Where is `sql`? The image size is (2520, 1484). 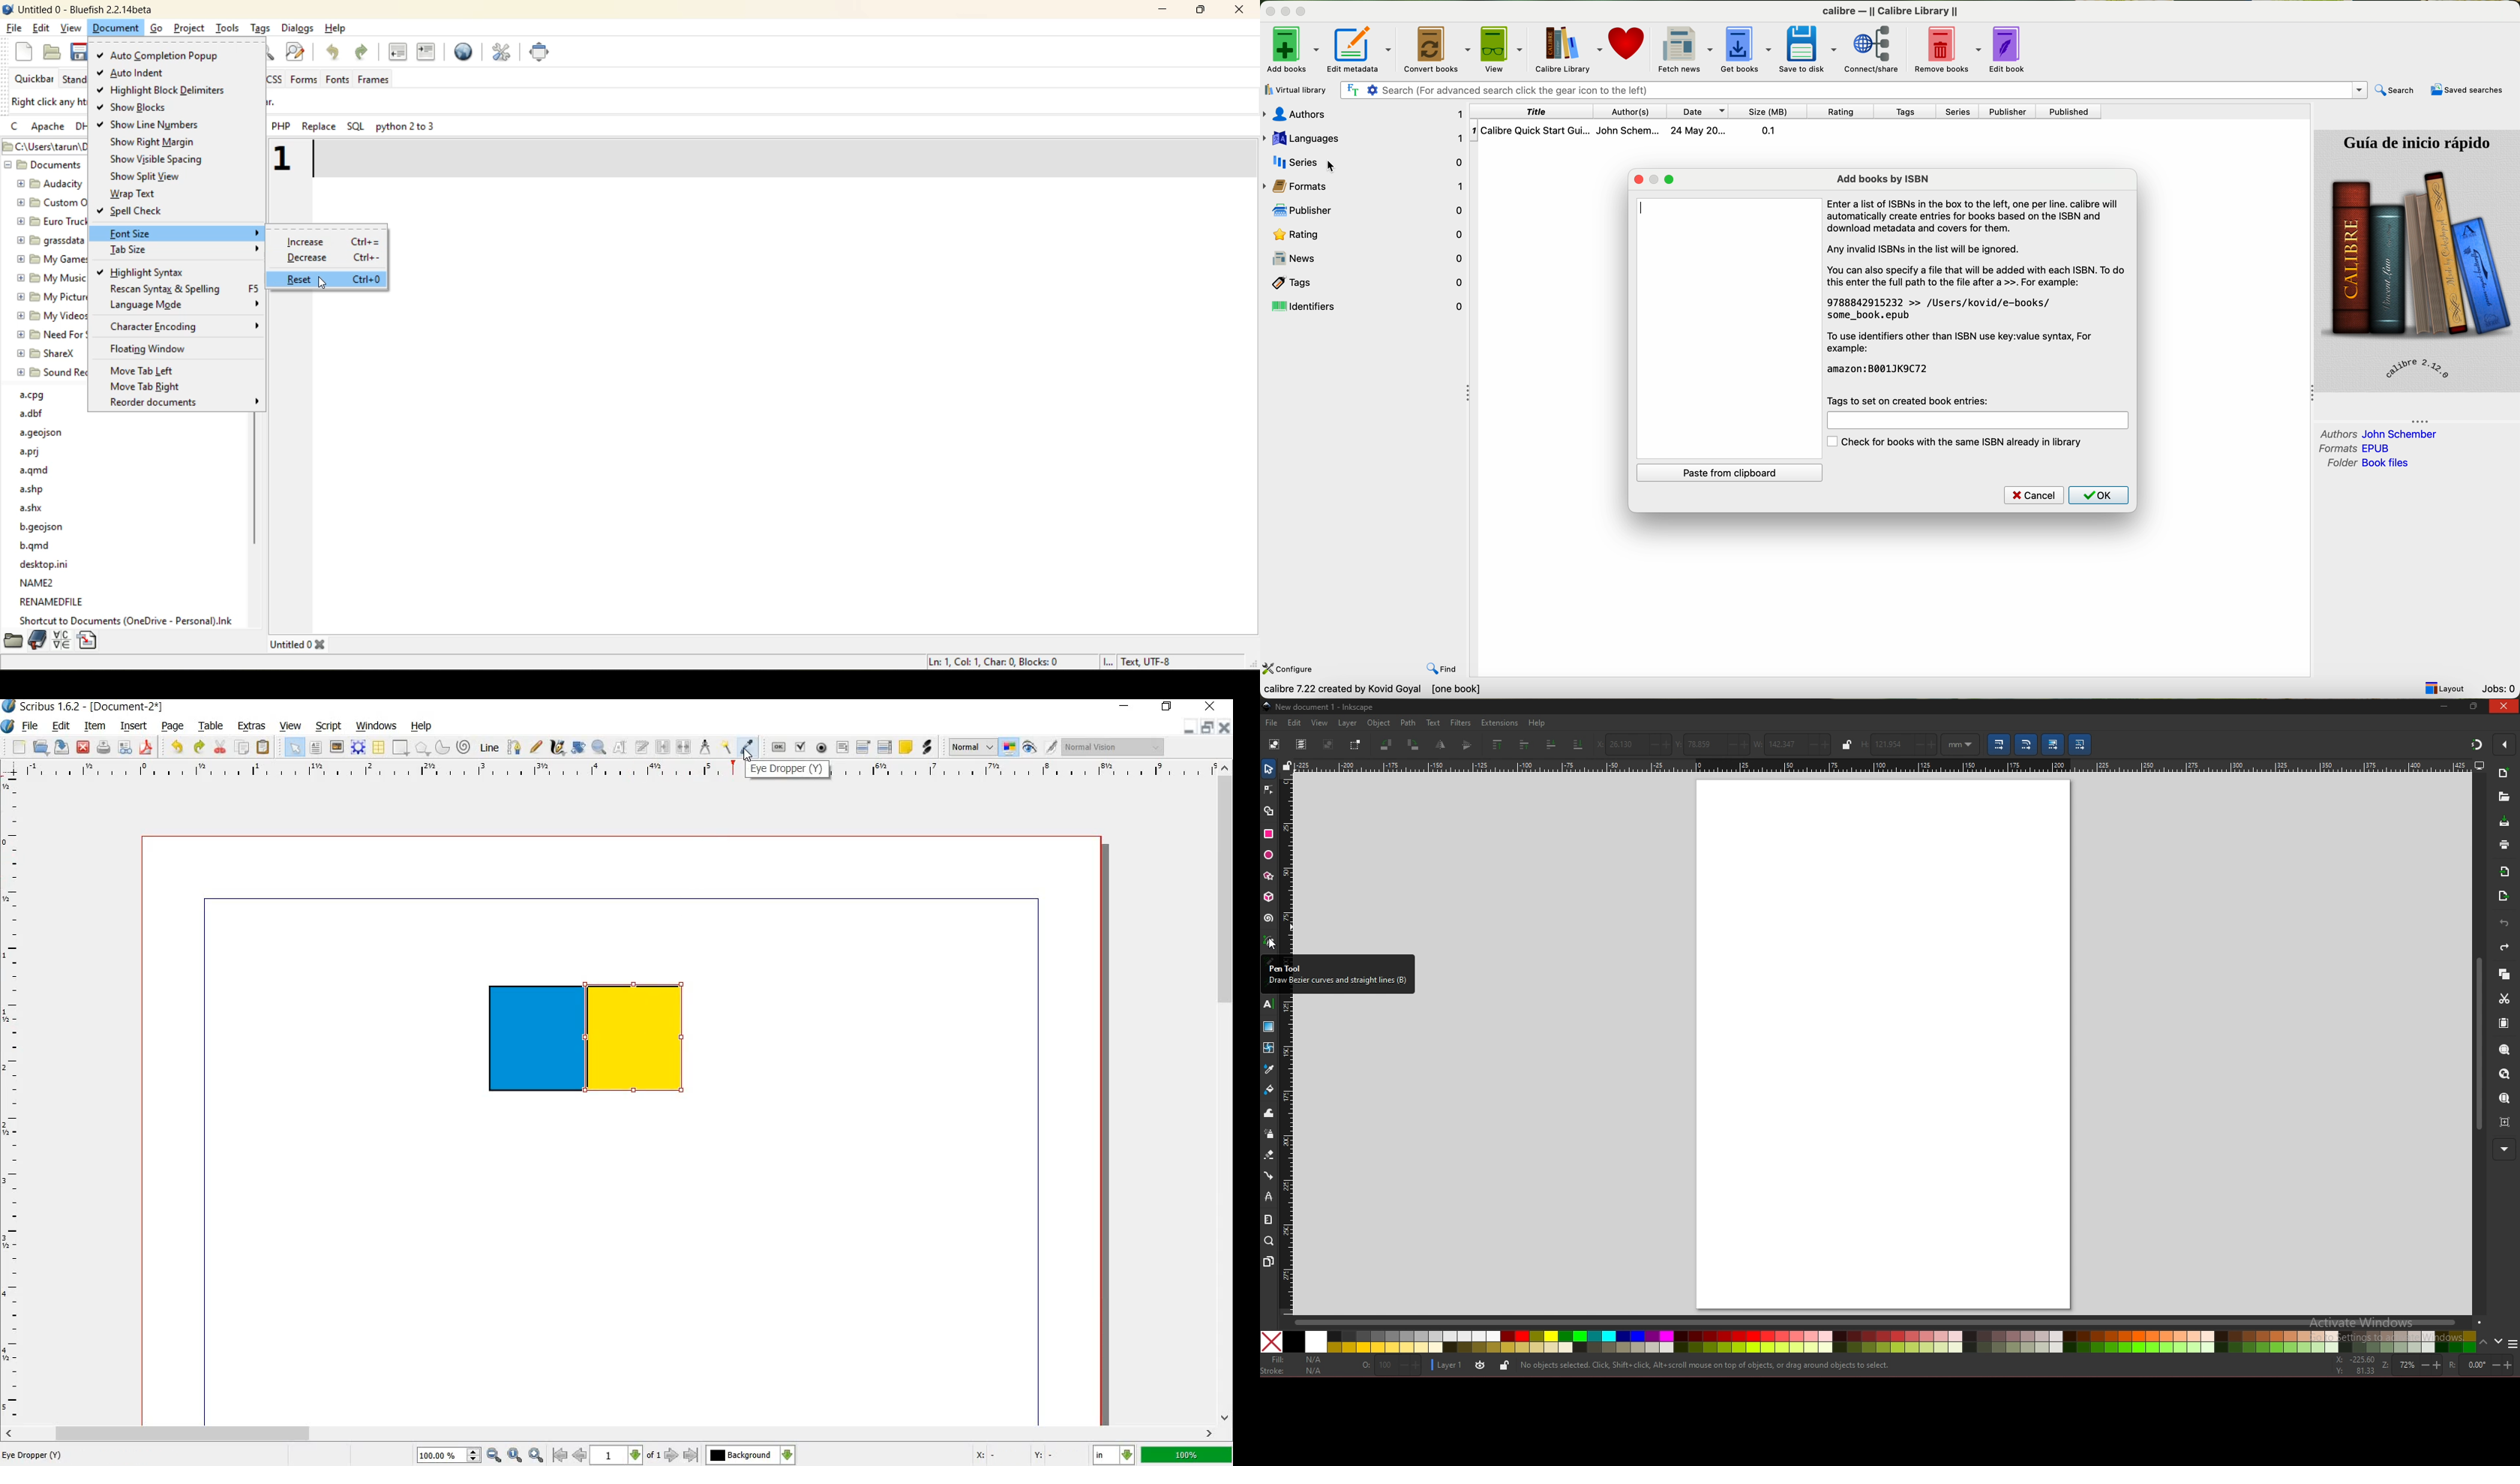 sql is located at coordinates (357, 125).